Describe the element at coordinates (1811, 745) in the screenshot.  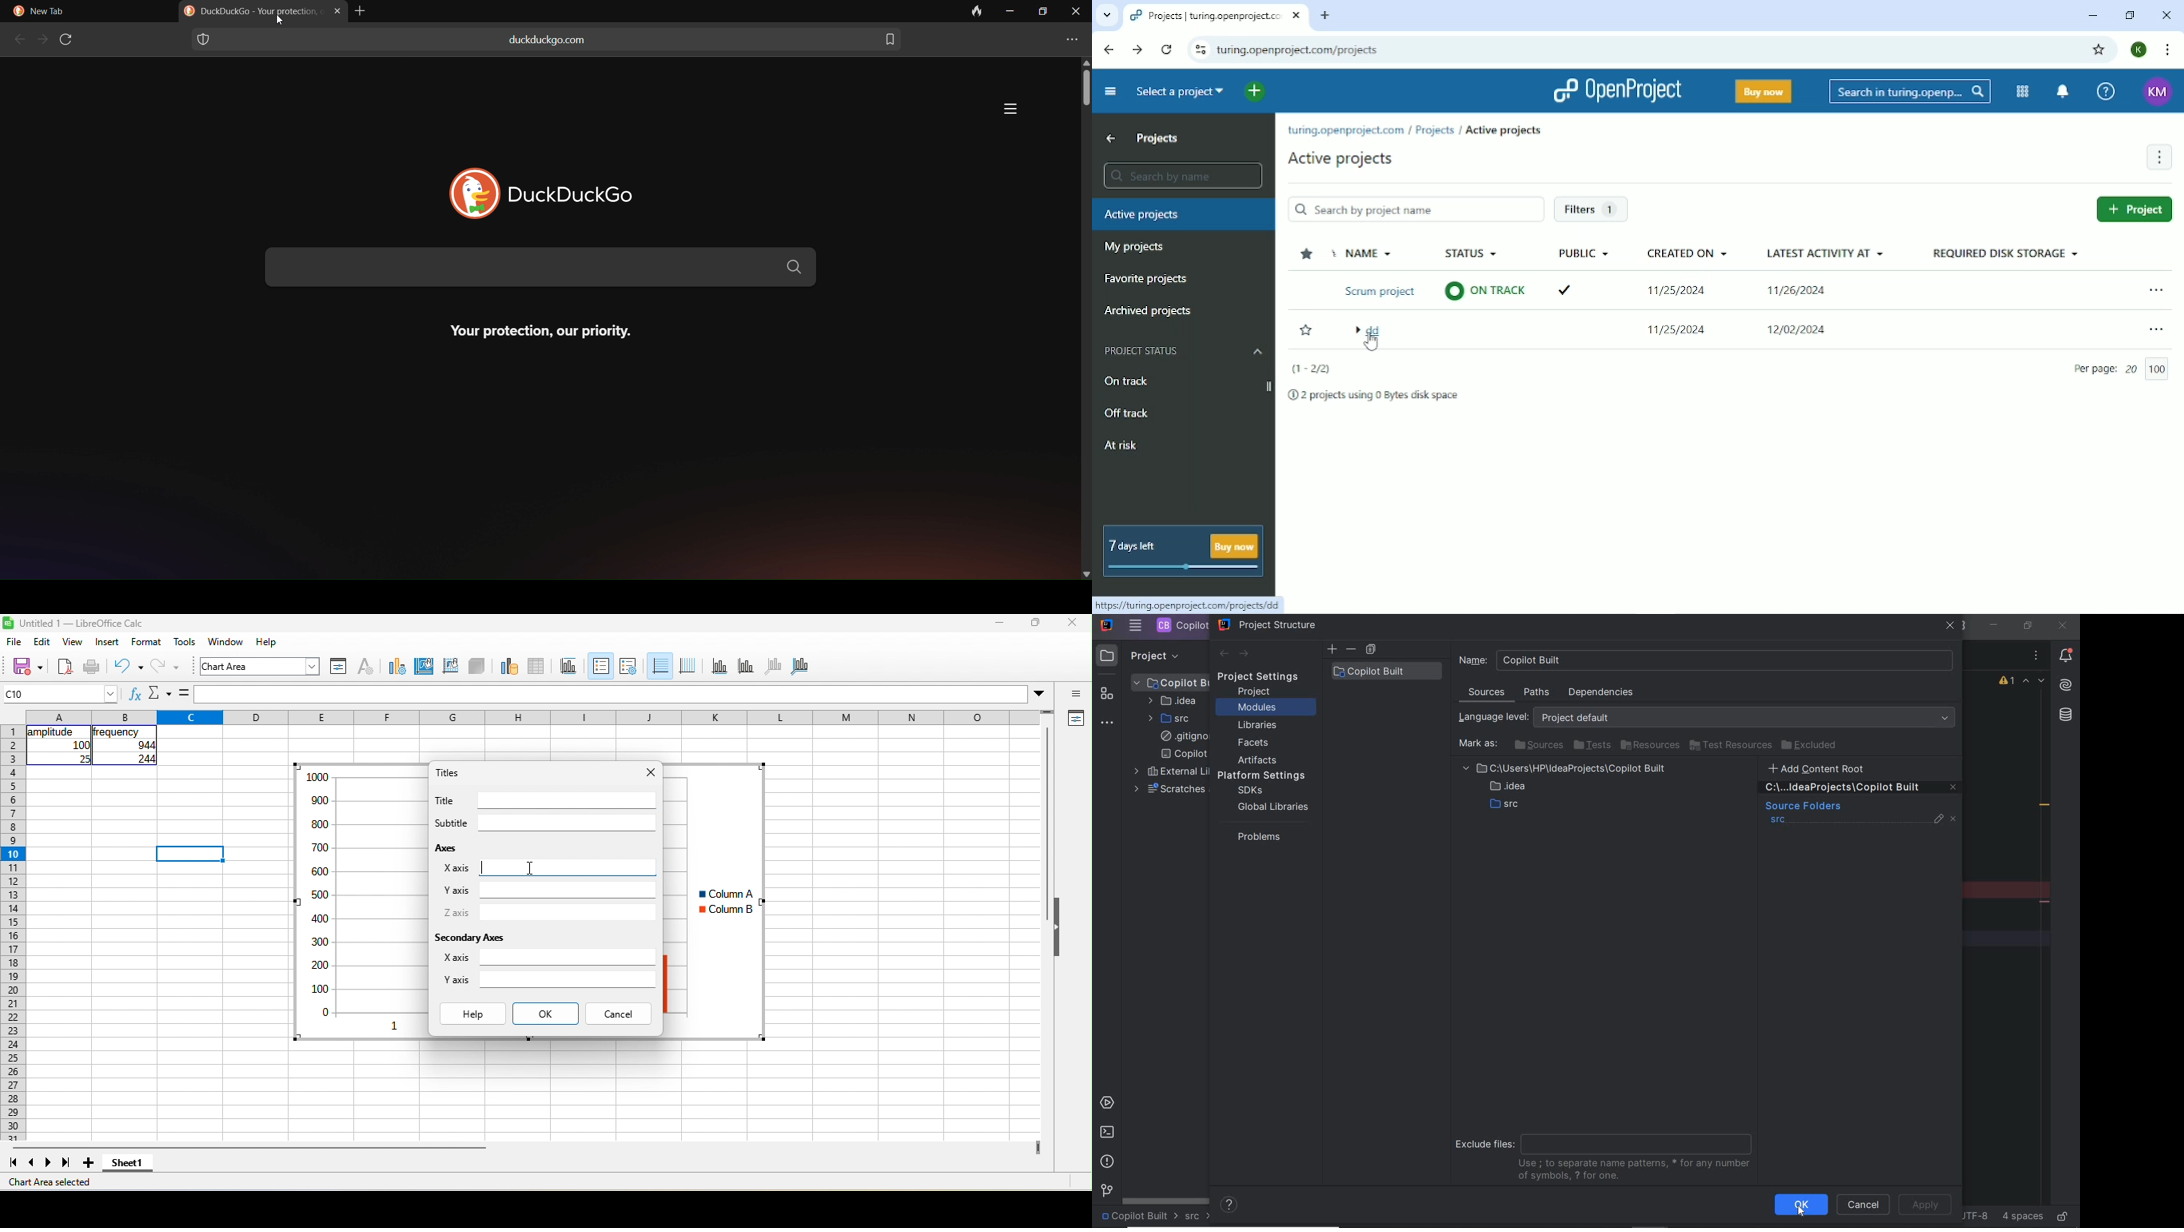
I see `excluded` at that location.